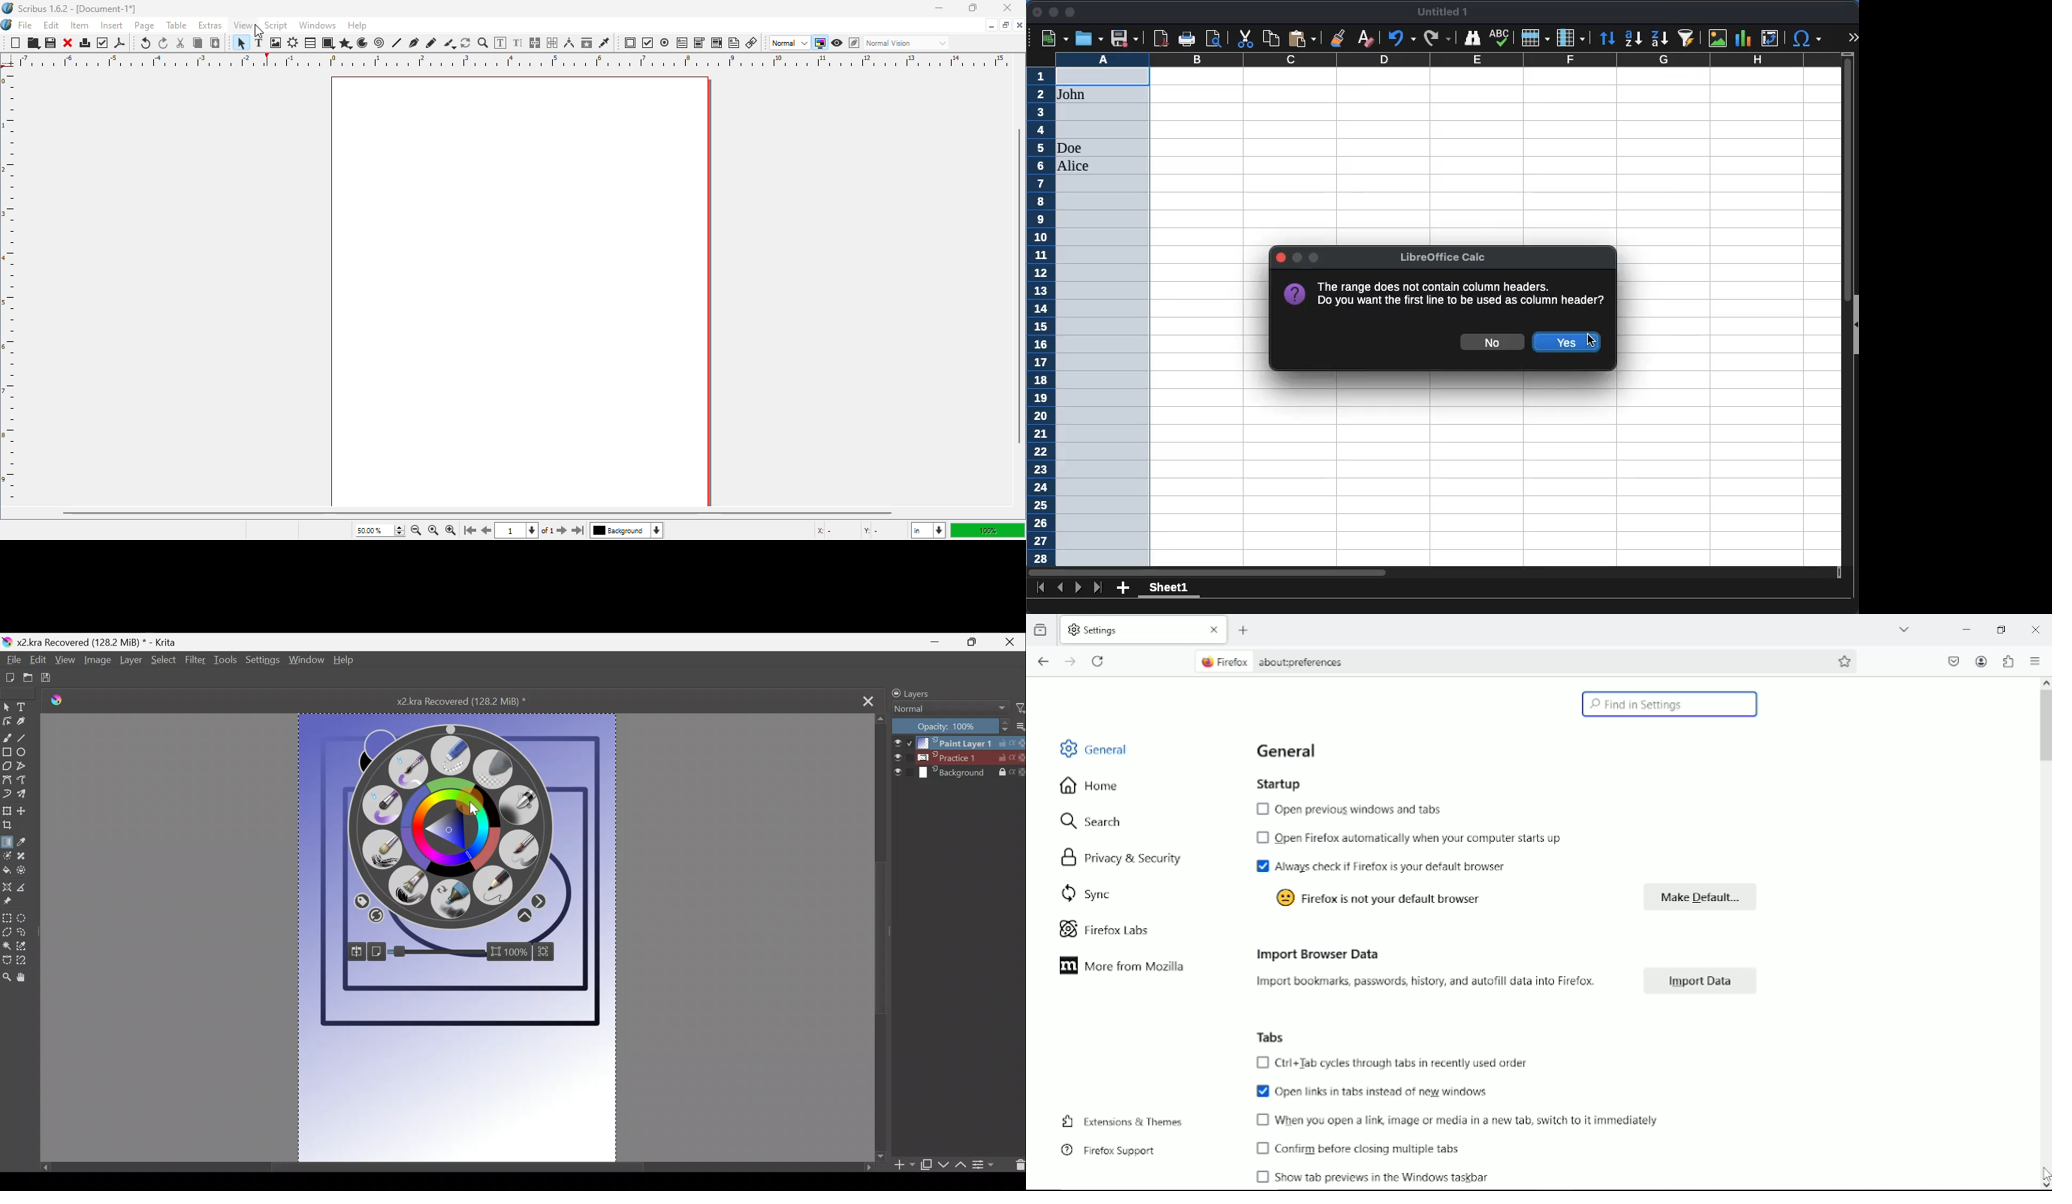 This screenshot has height=1204, width=2072. What do you see at coordinates (1844, 662) in the screenshot?
I see `bookmark this page` at bounding box center [1844, 662].